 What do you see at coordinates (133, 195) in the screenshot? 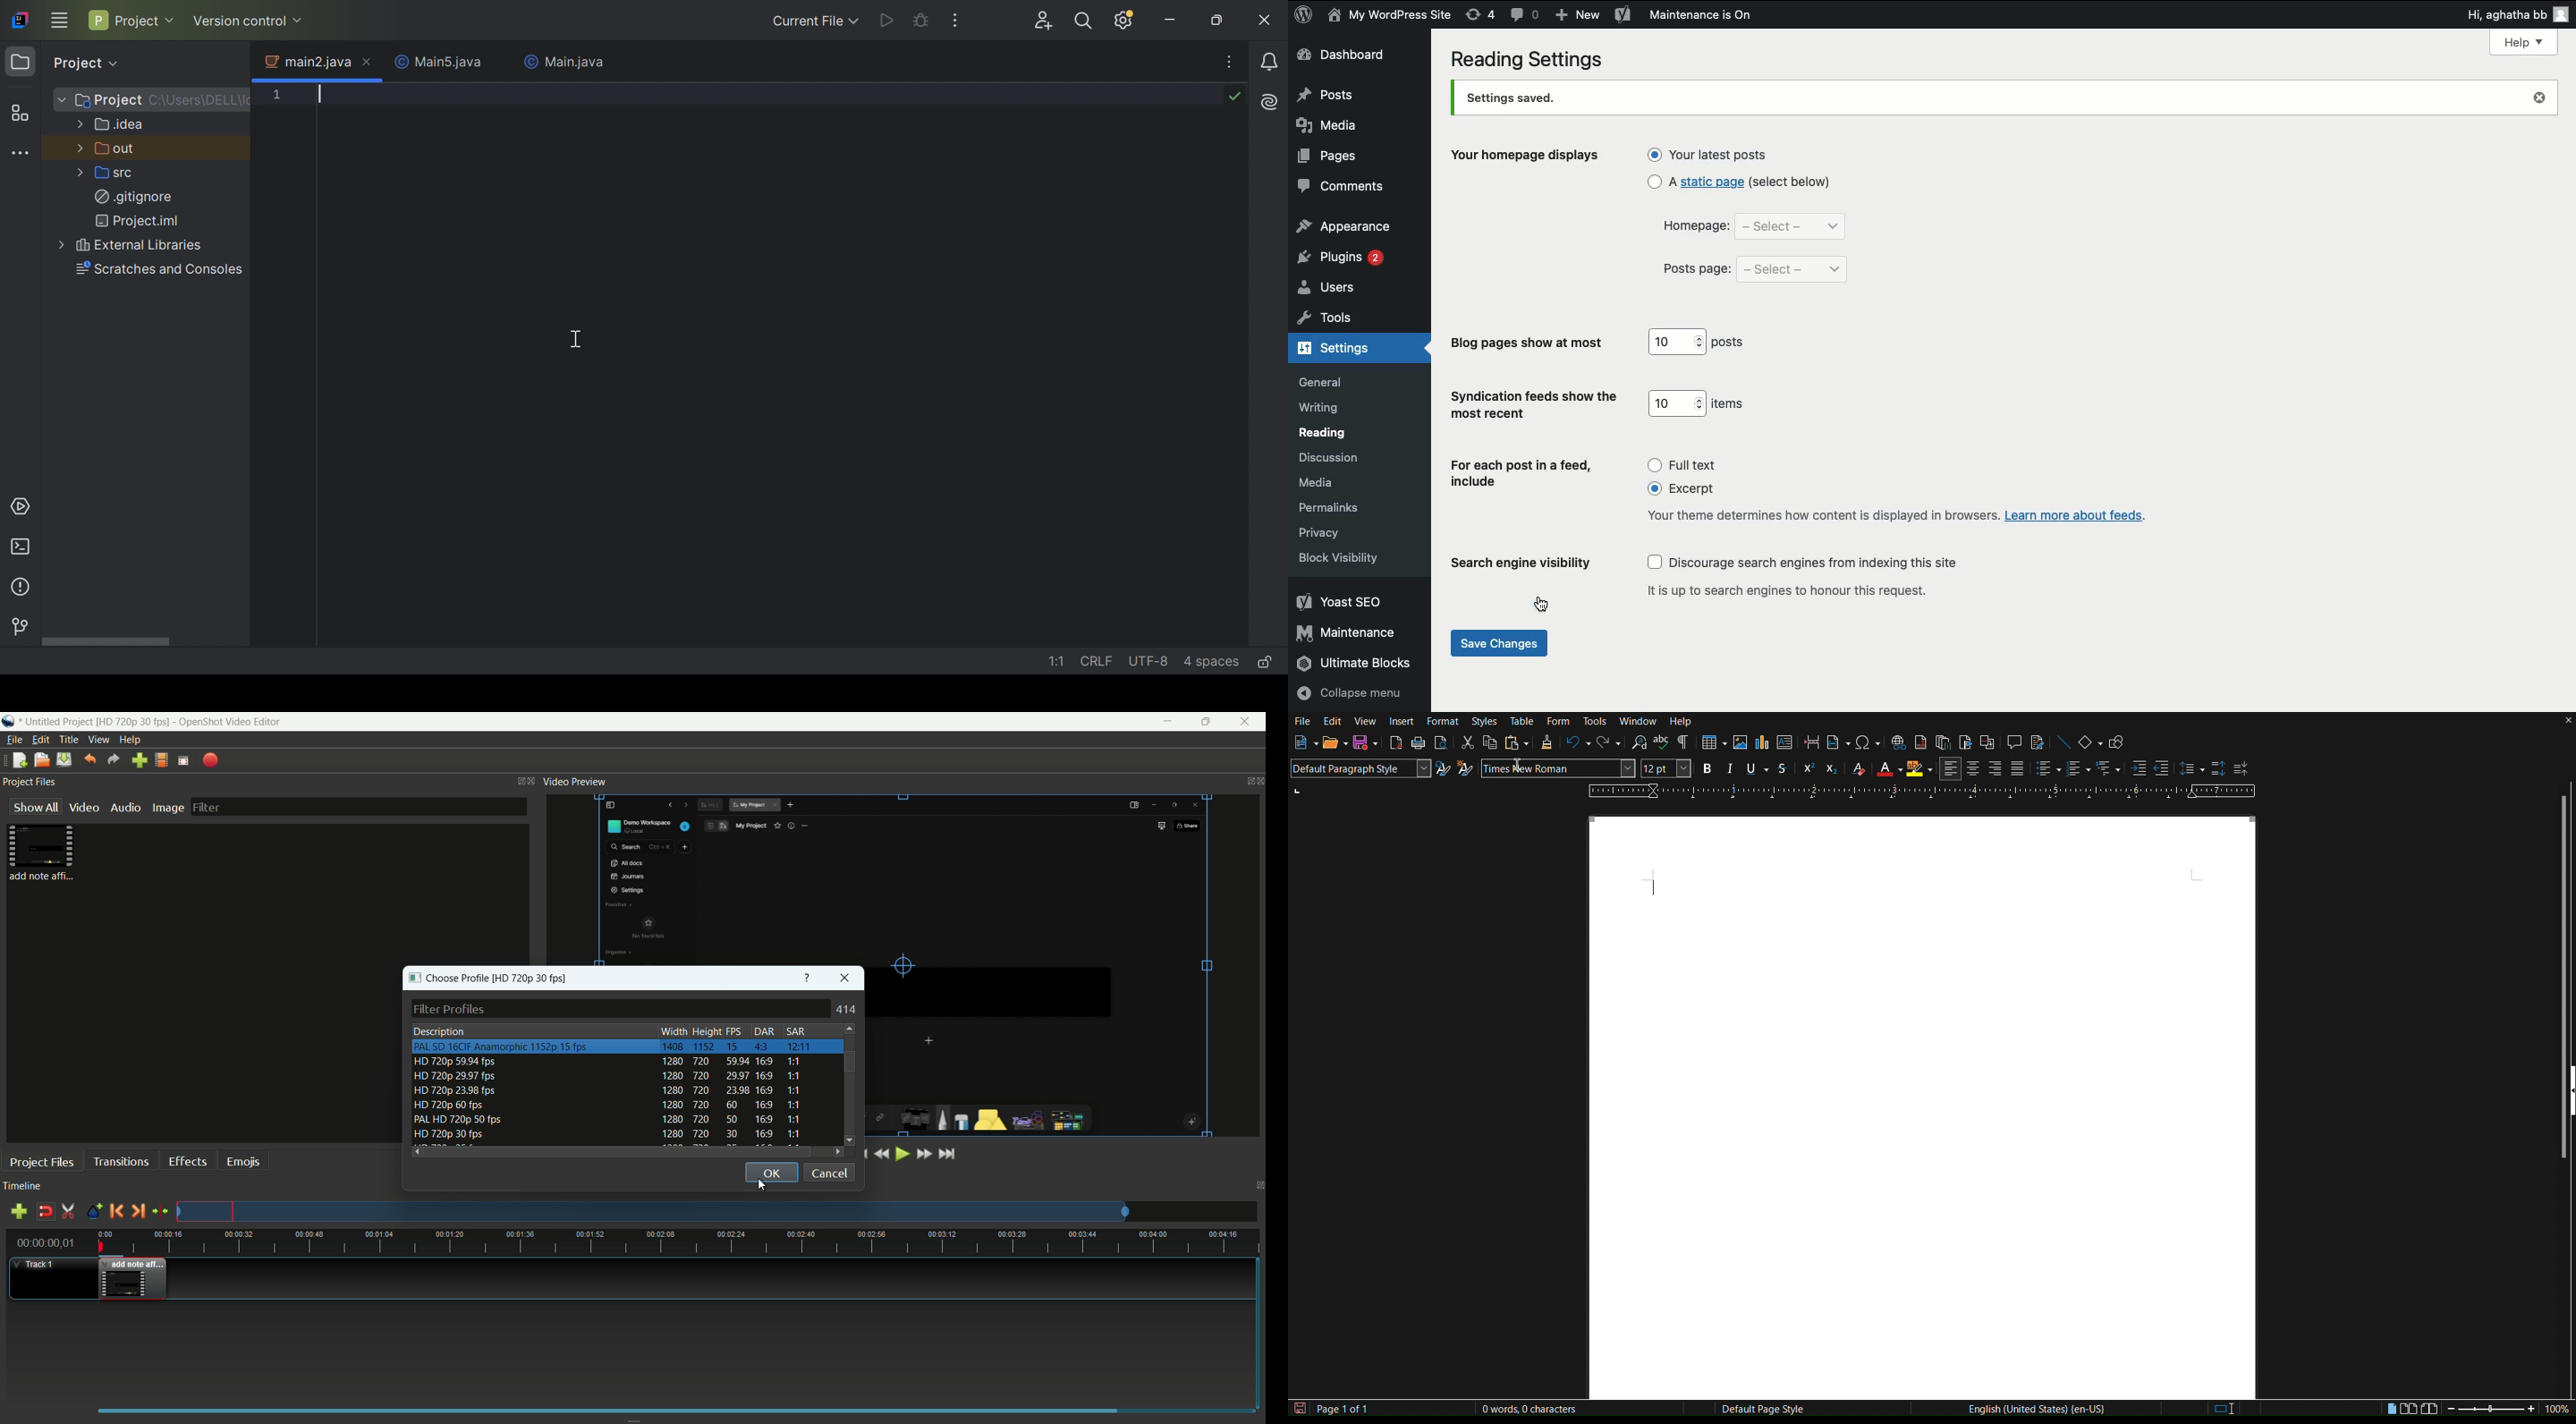
I see `.gitignore` at bounding box center [133, 195].